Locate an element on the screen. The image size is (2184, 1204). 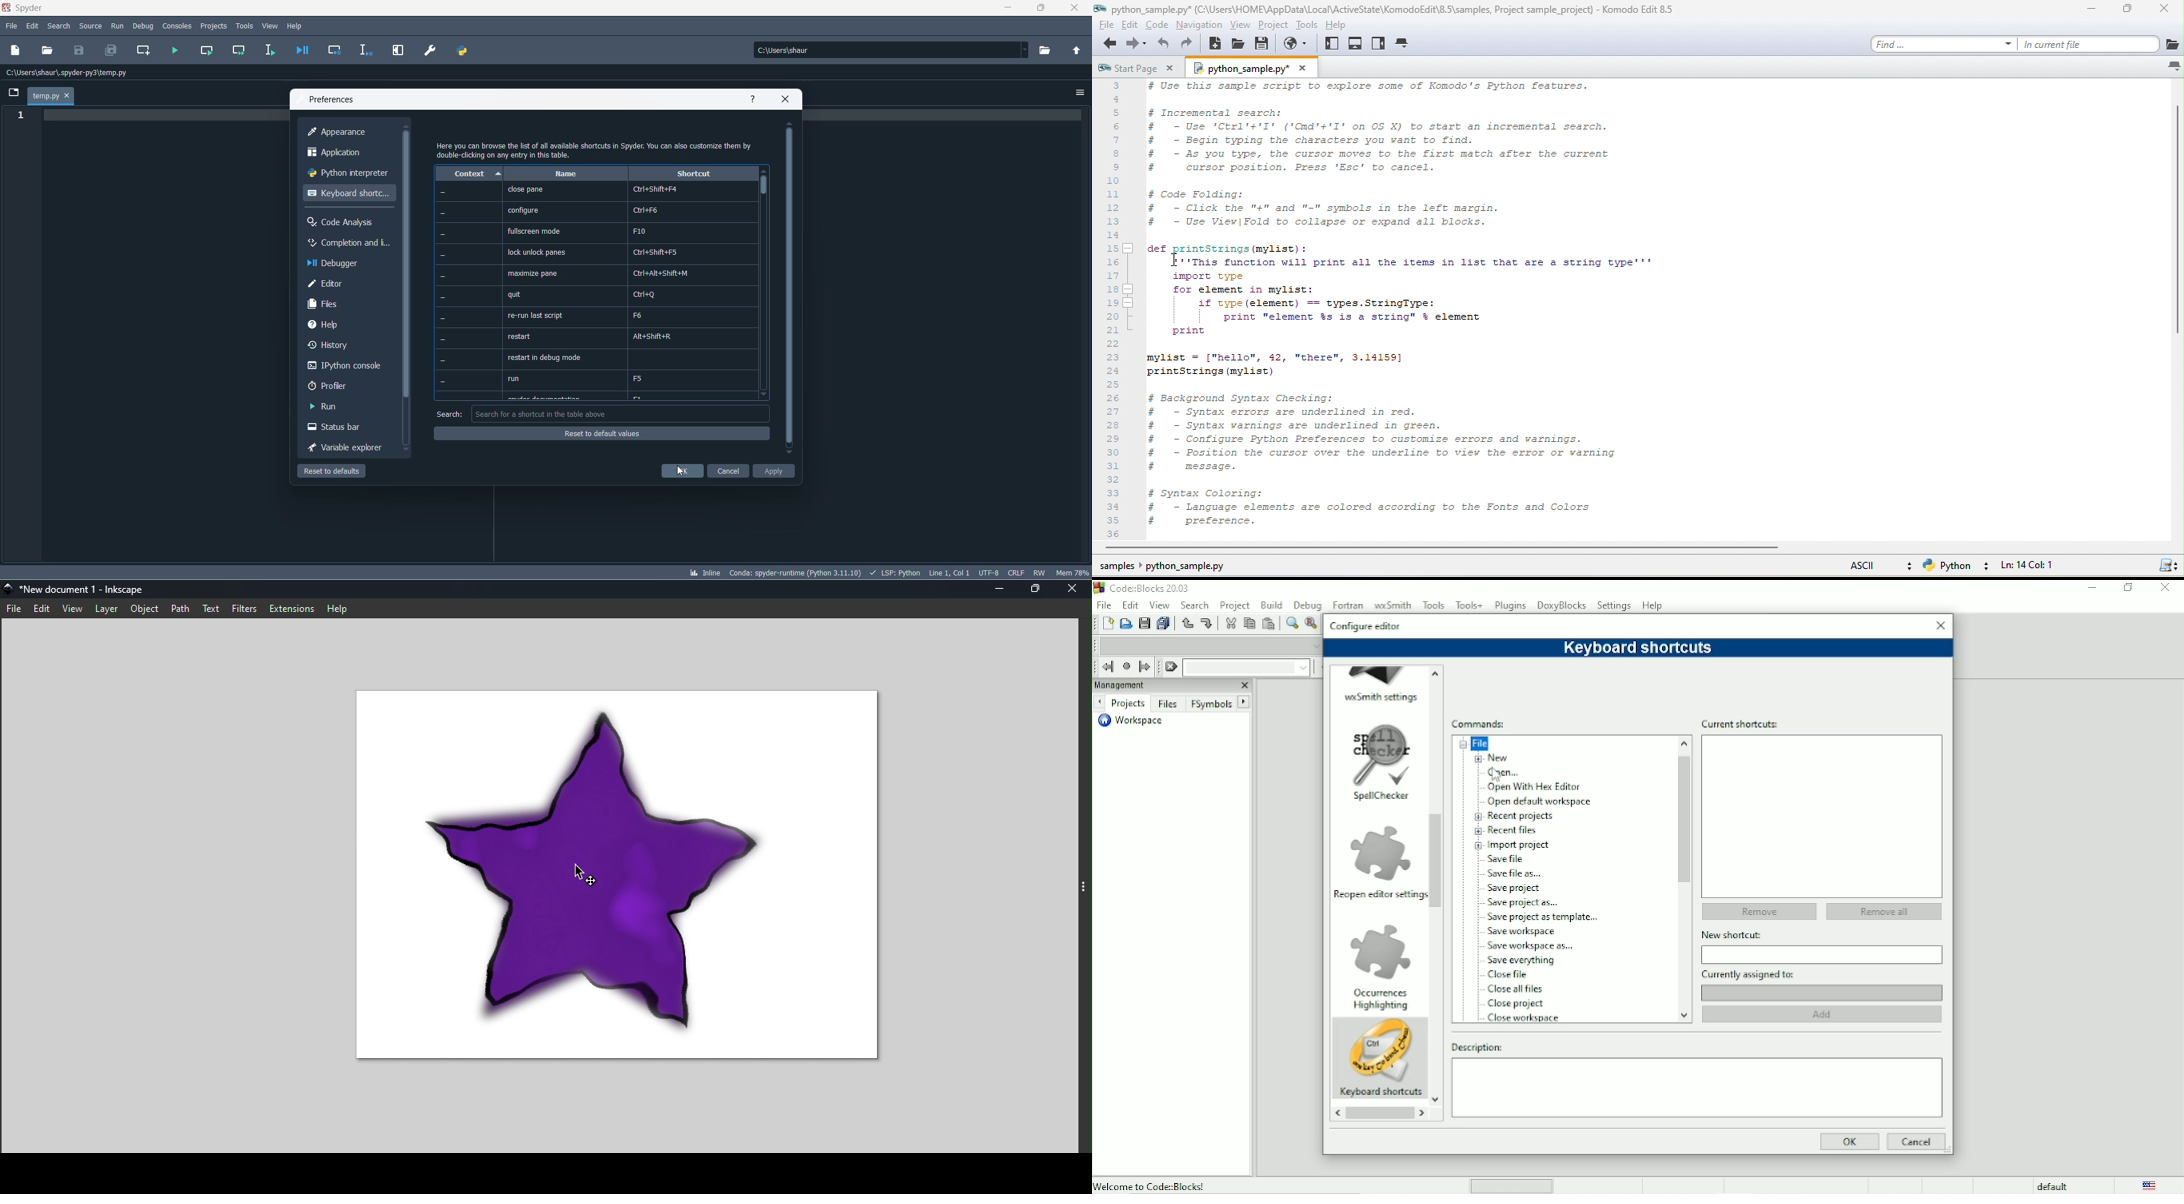
Drop down is located at coordinates (1302, 668).